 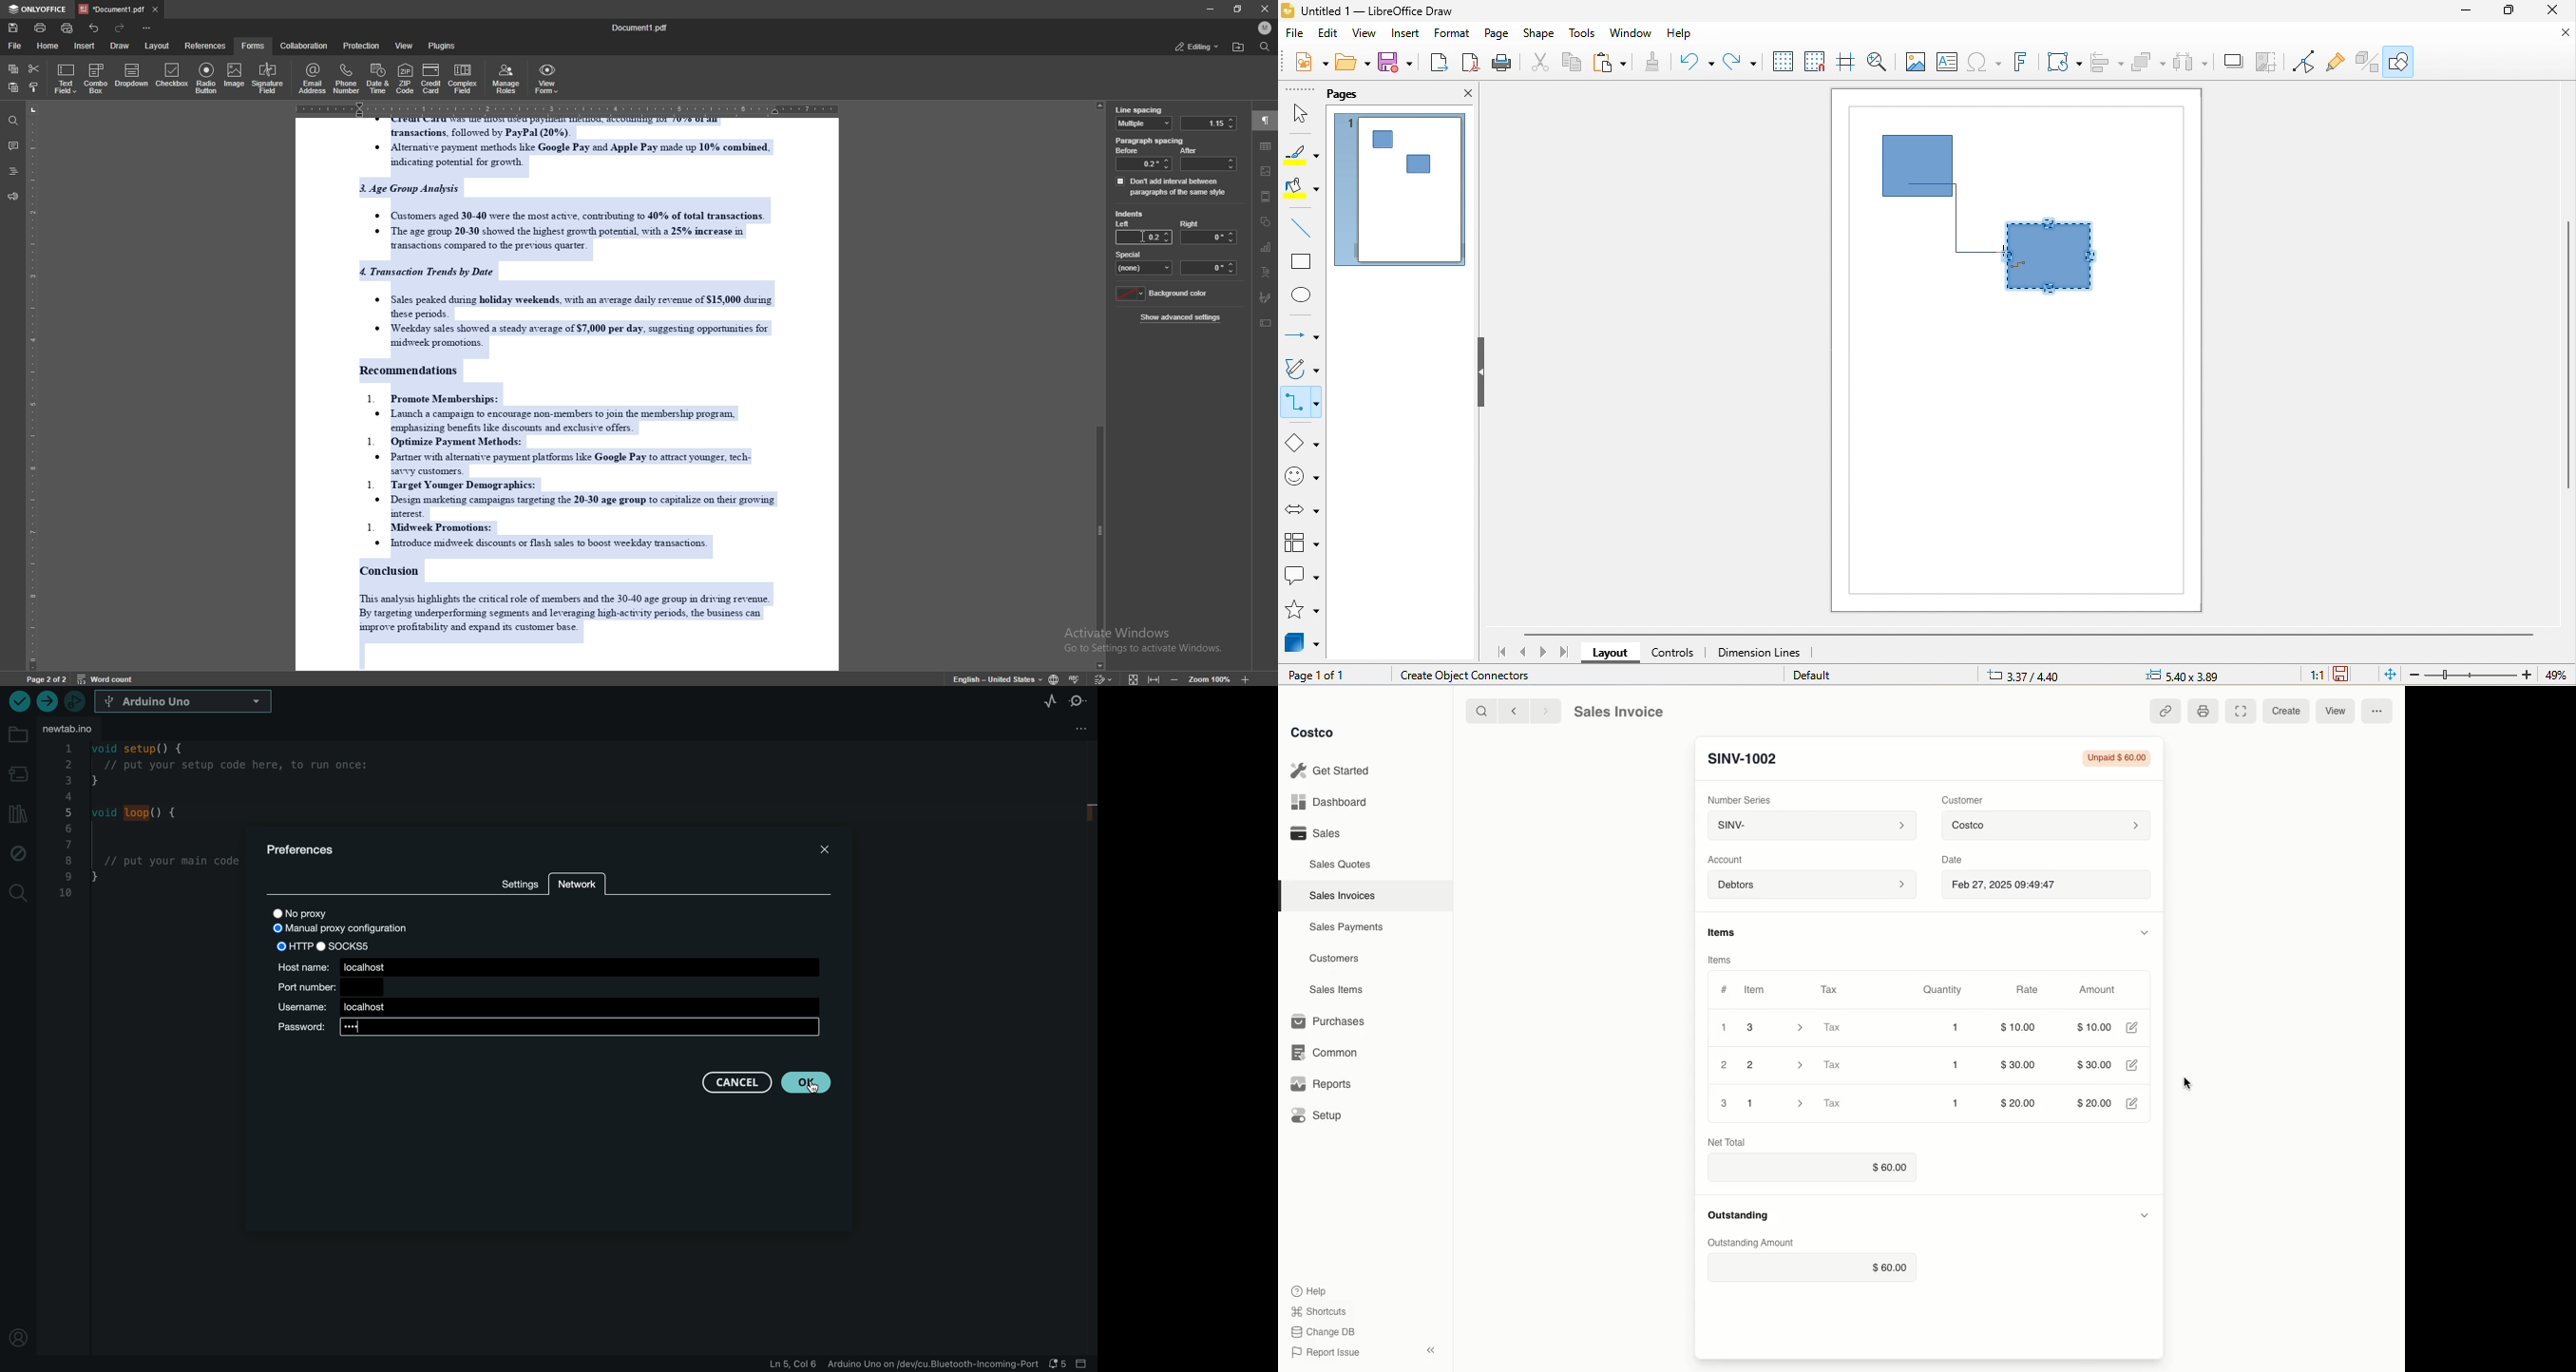 I want to click on line color, so click(x=1302, y=154).